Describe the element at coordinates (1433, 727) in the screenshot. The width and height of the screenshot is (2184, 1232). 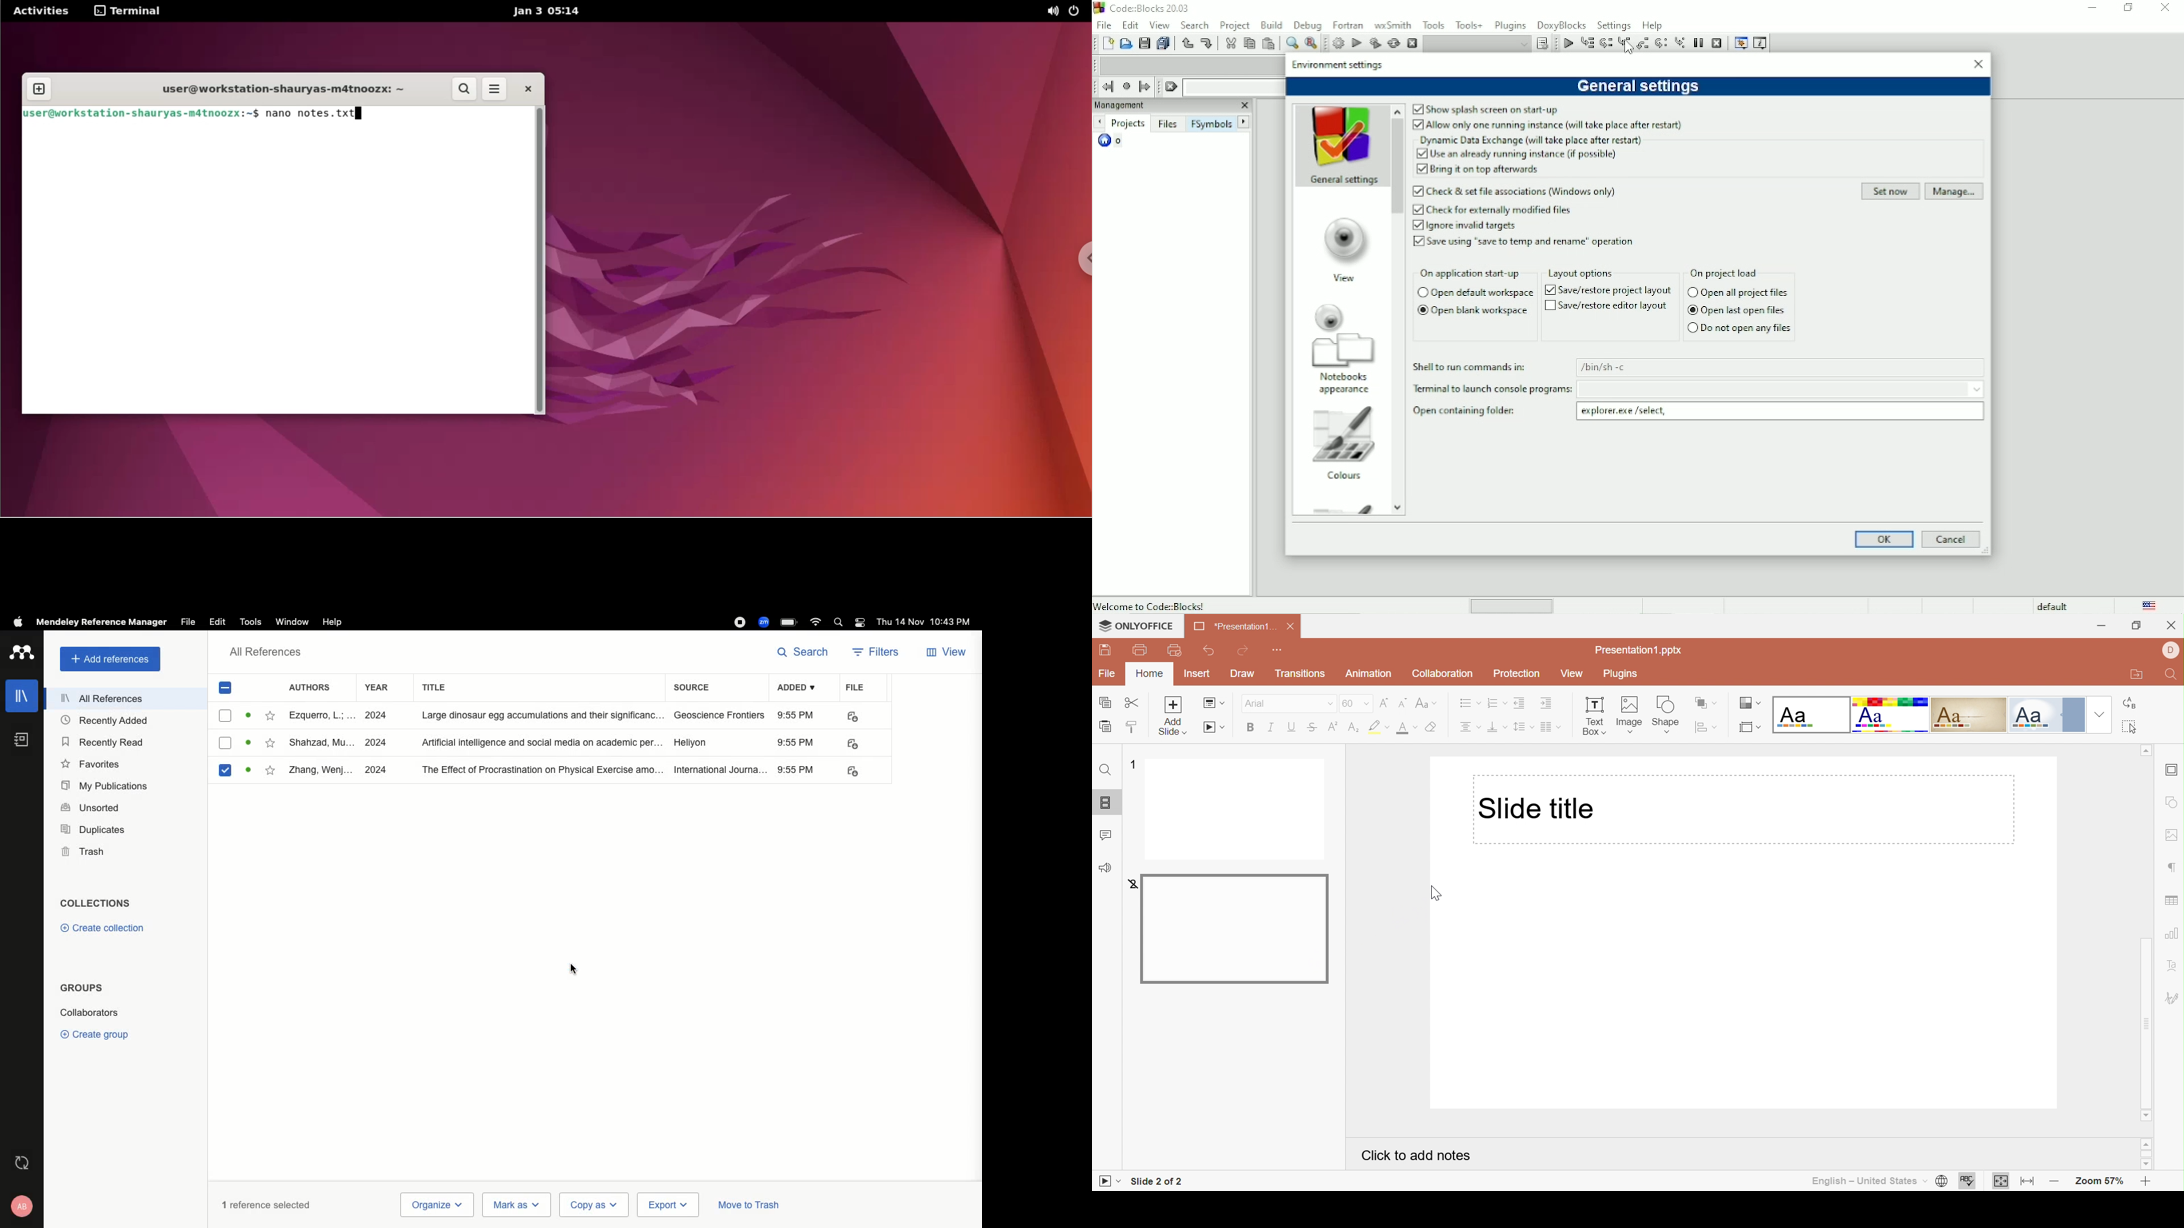
I see `Clear` at that location.